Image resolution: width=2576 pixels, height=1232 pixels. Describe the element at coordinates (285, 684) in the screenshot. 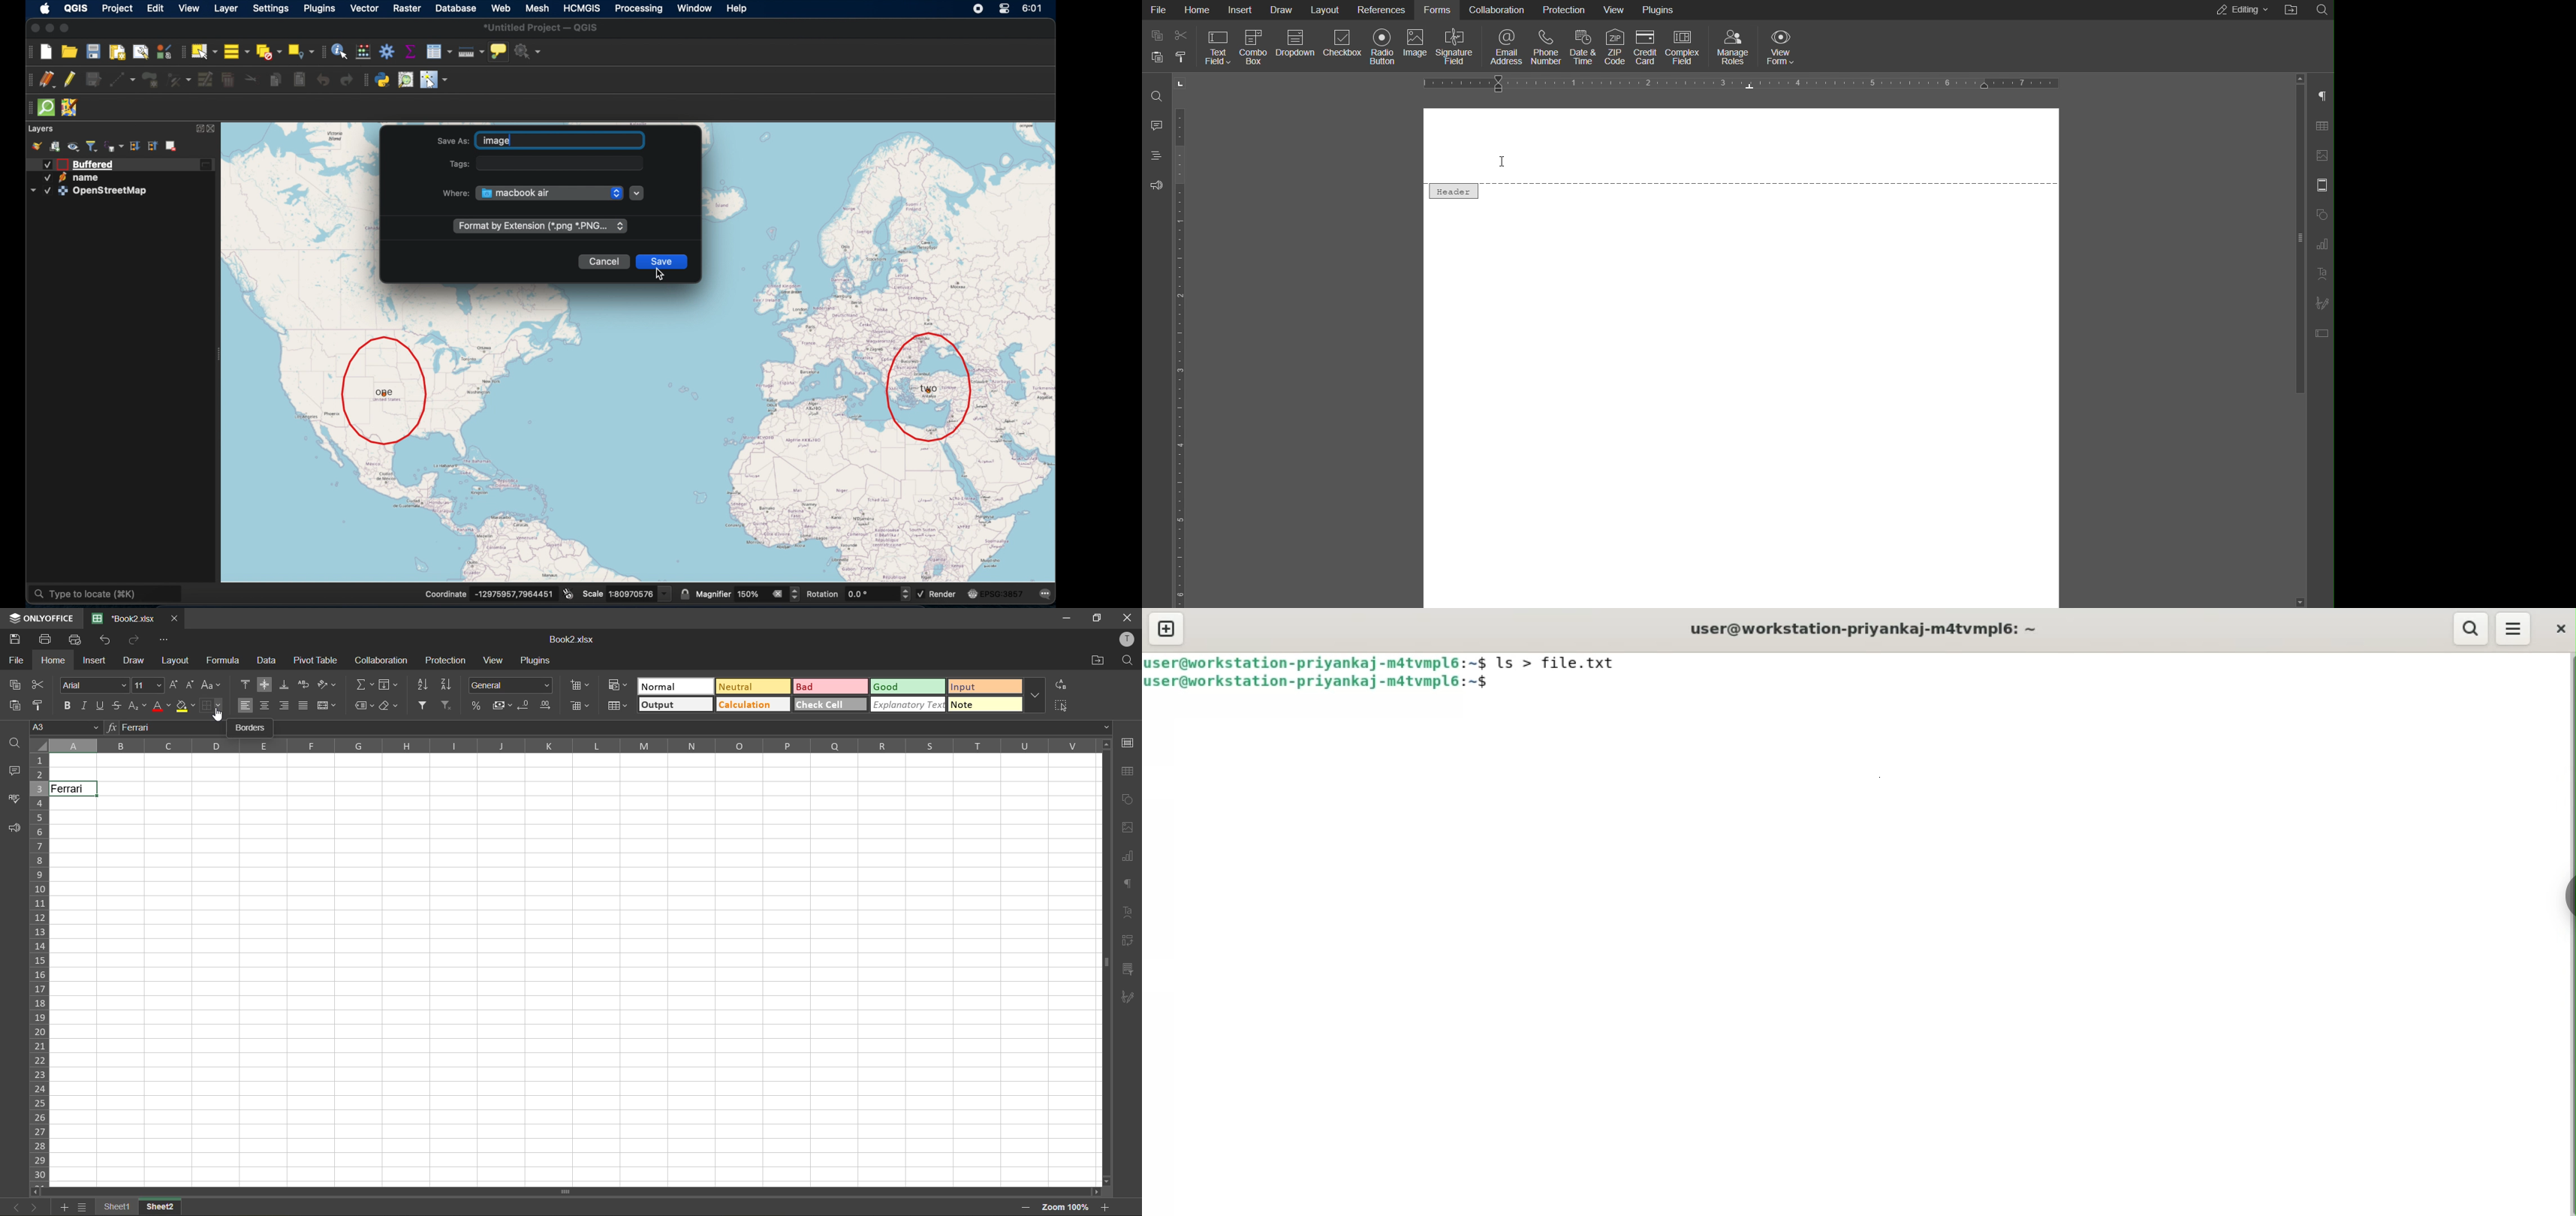

I see `align bottom` at that location.